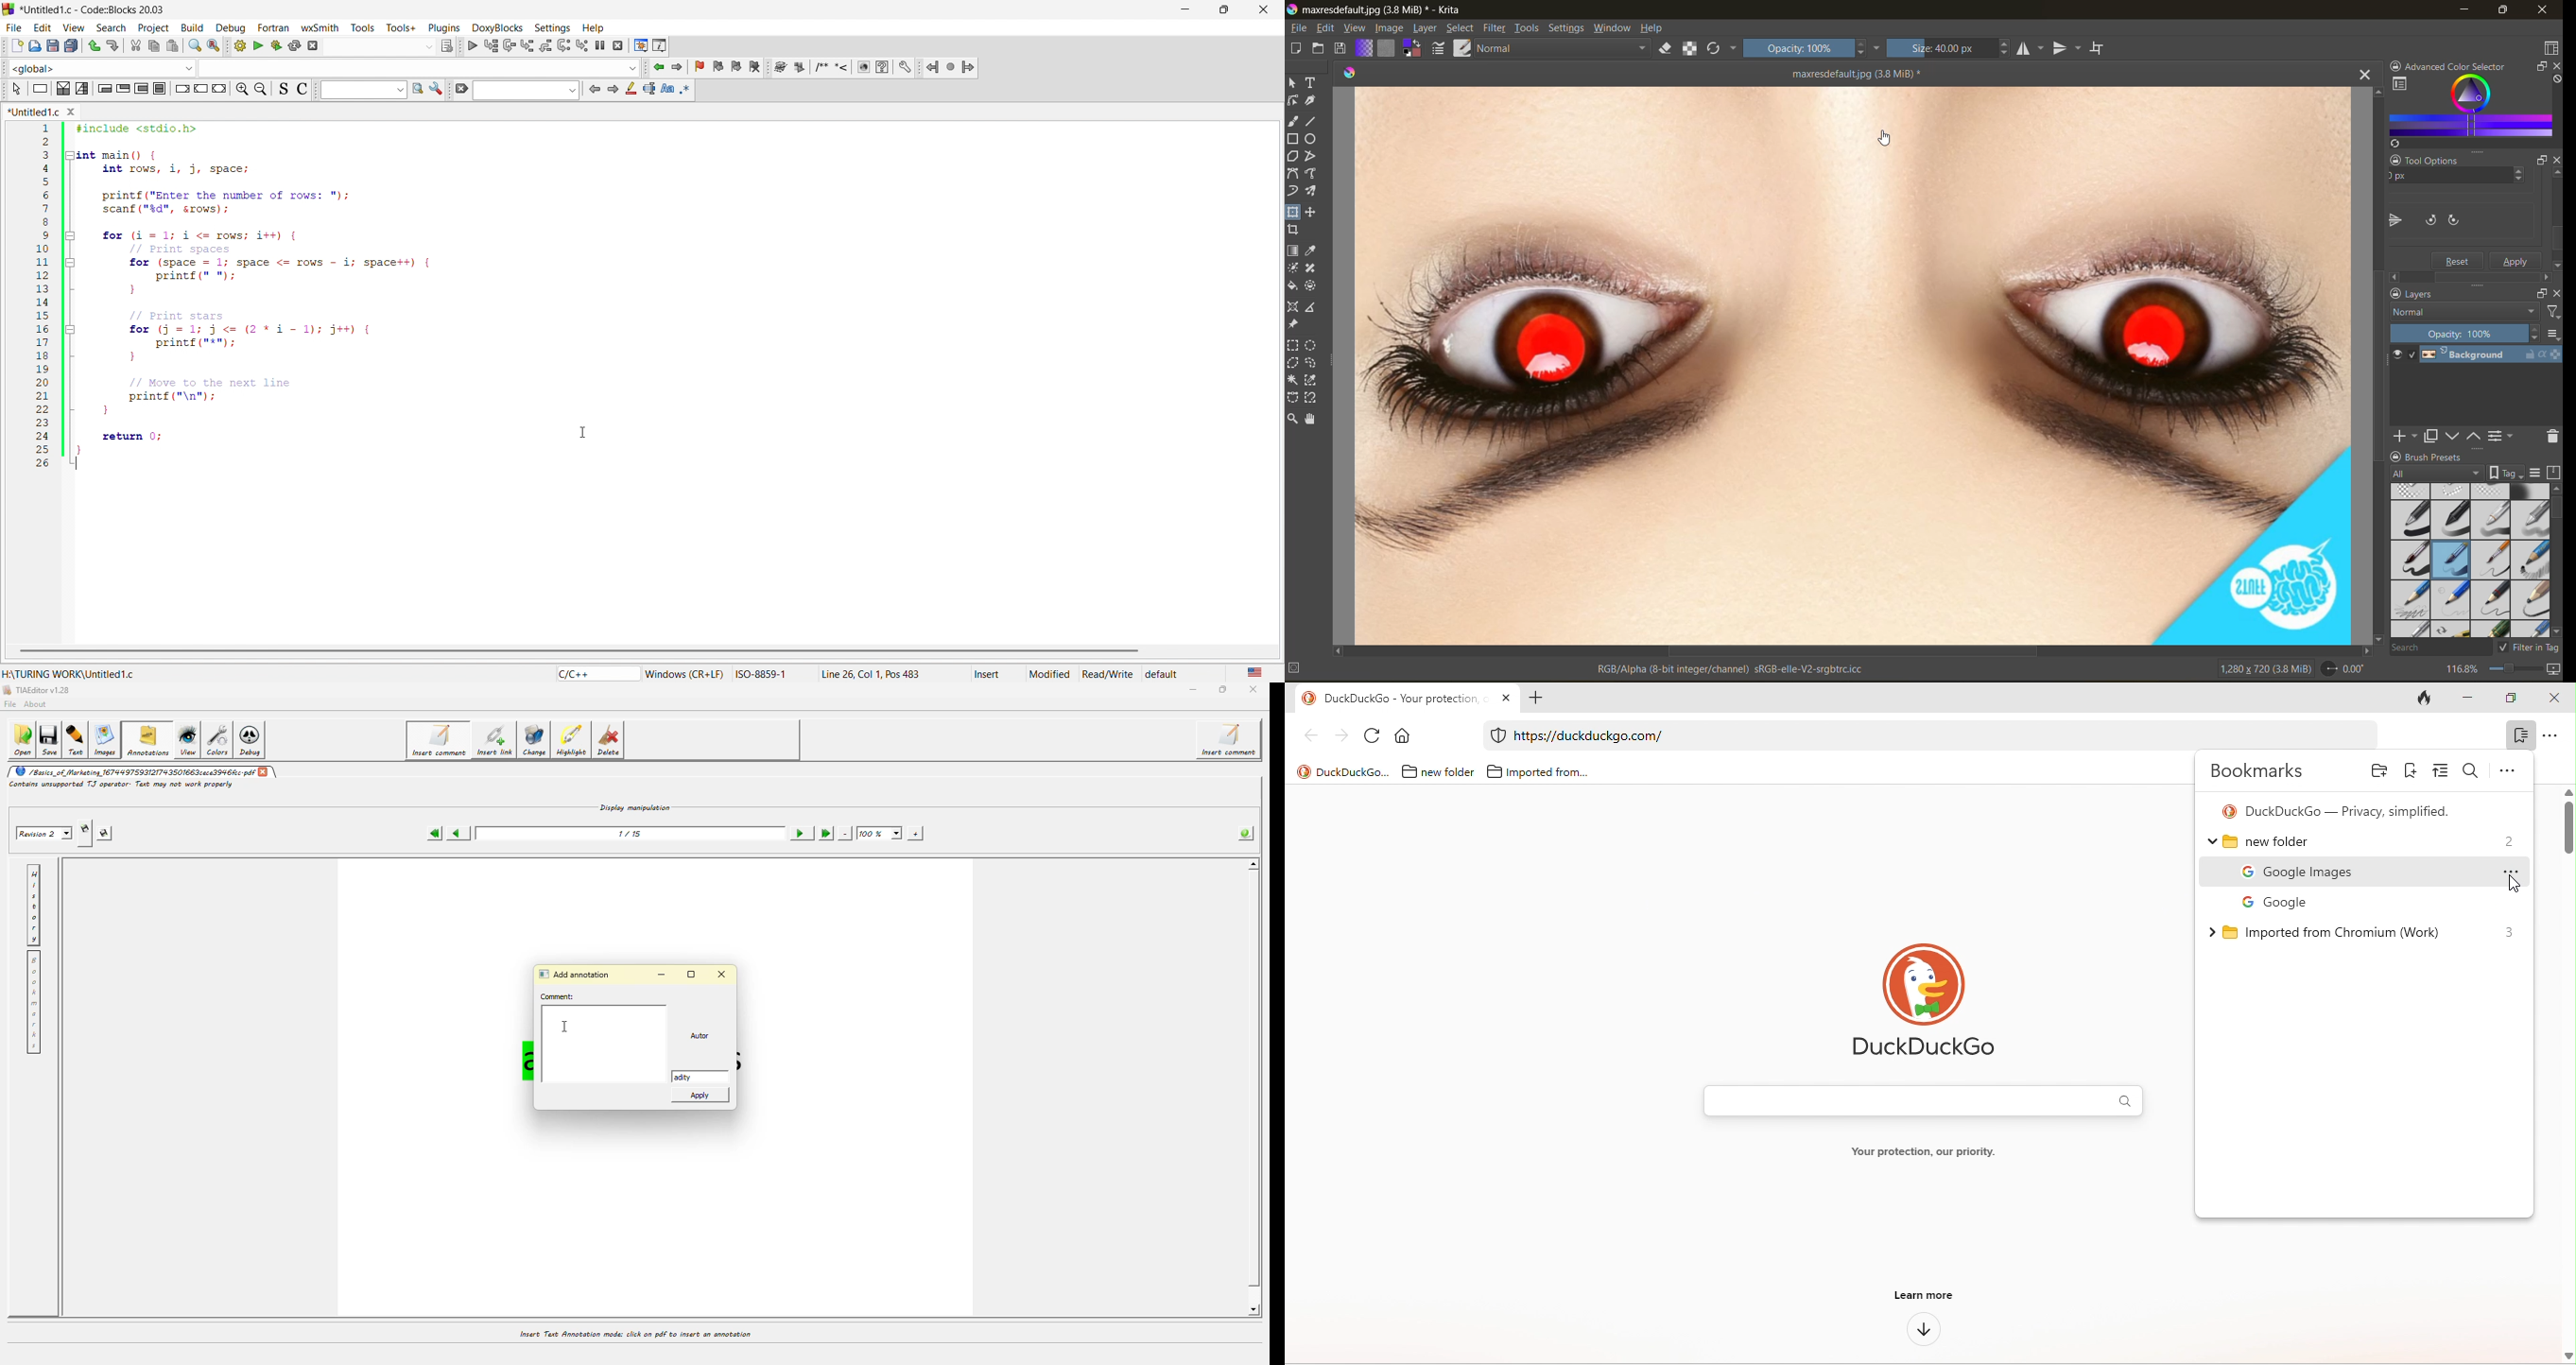 This screenshot has width=2576, height=1372. I want to click on debug, so click(232, 27).